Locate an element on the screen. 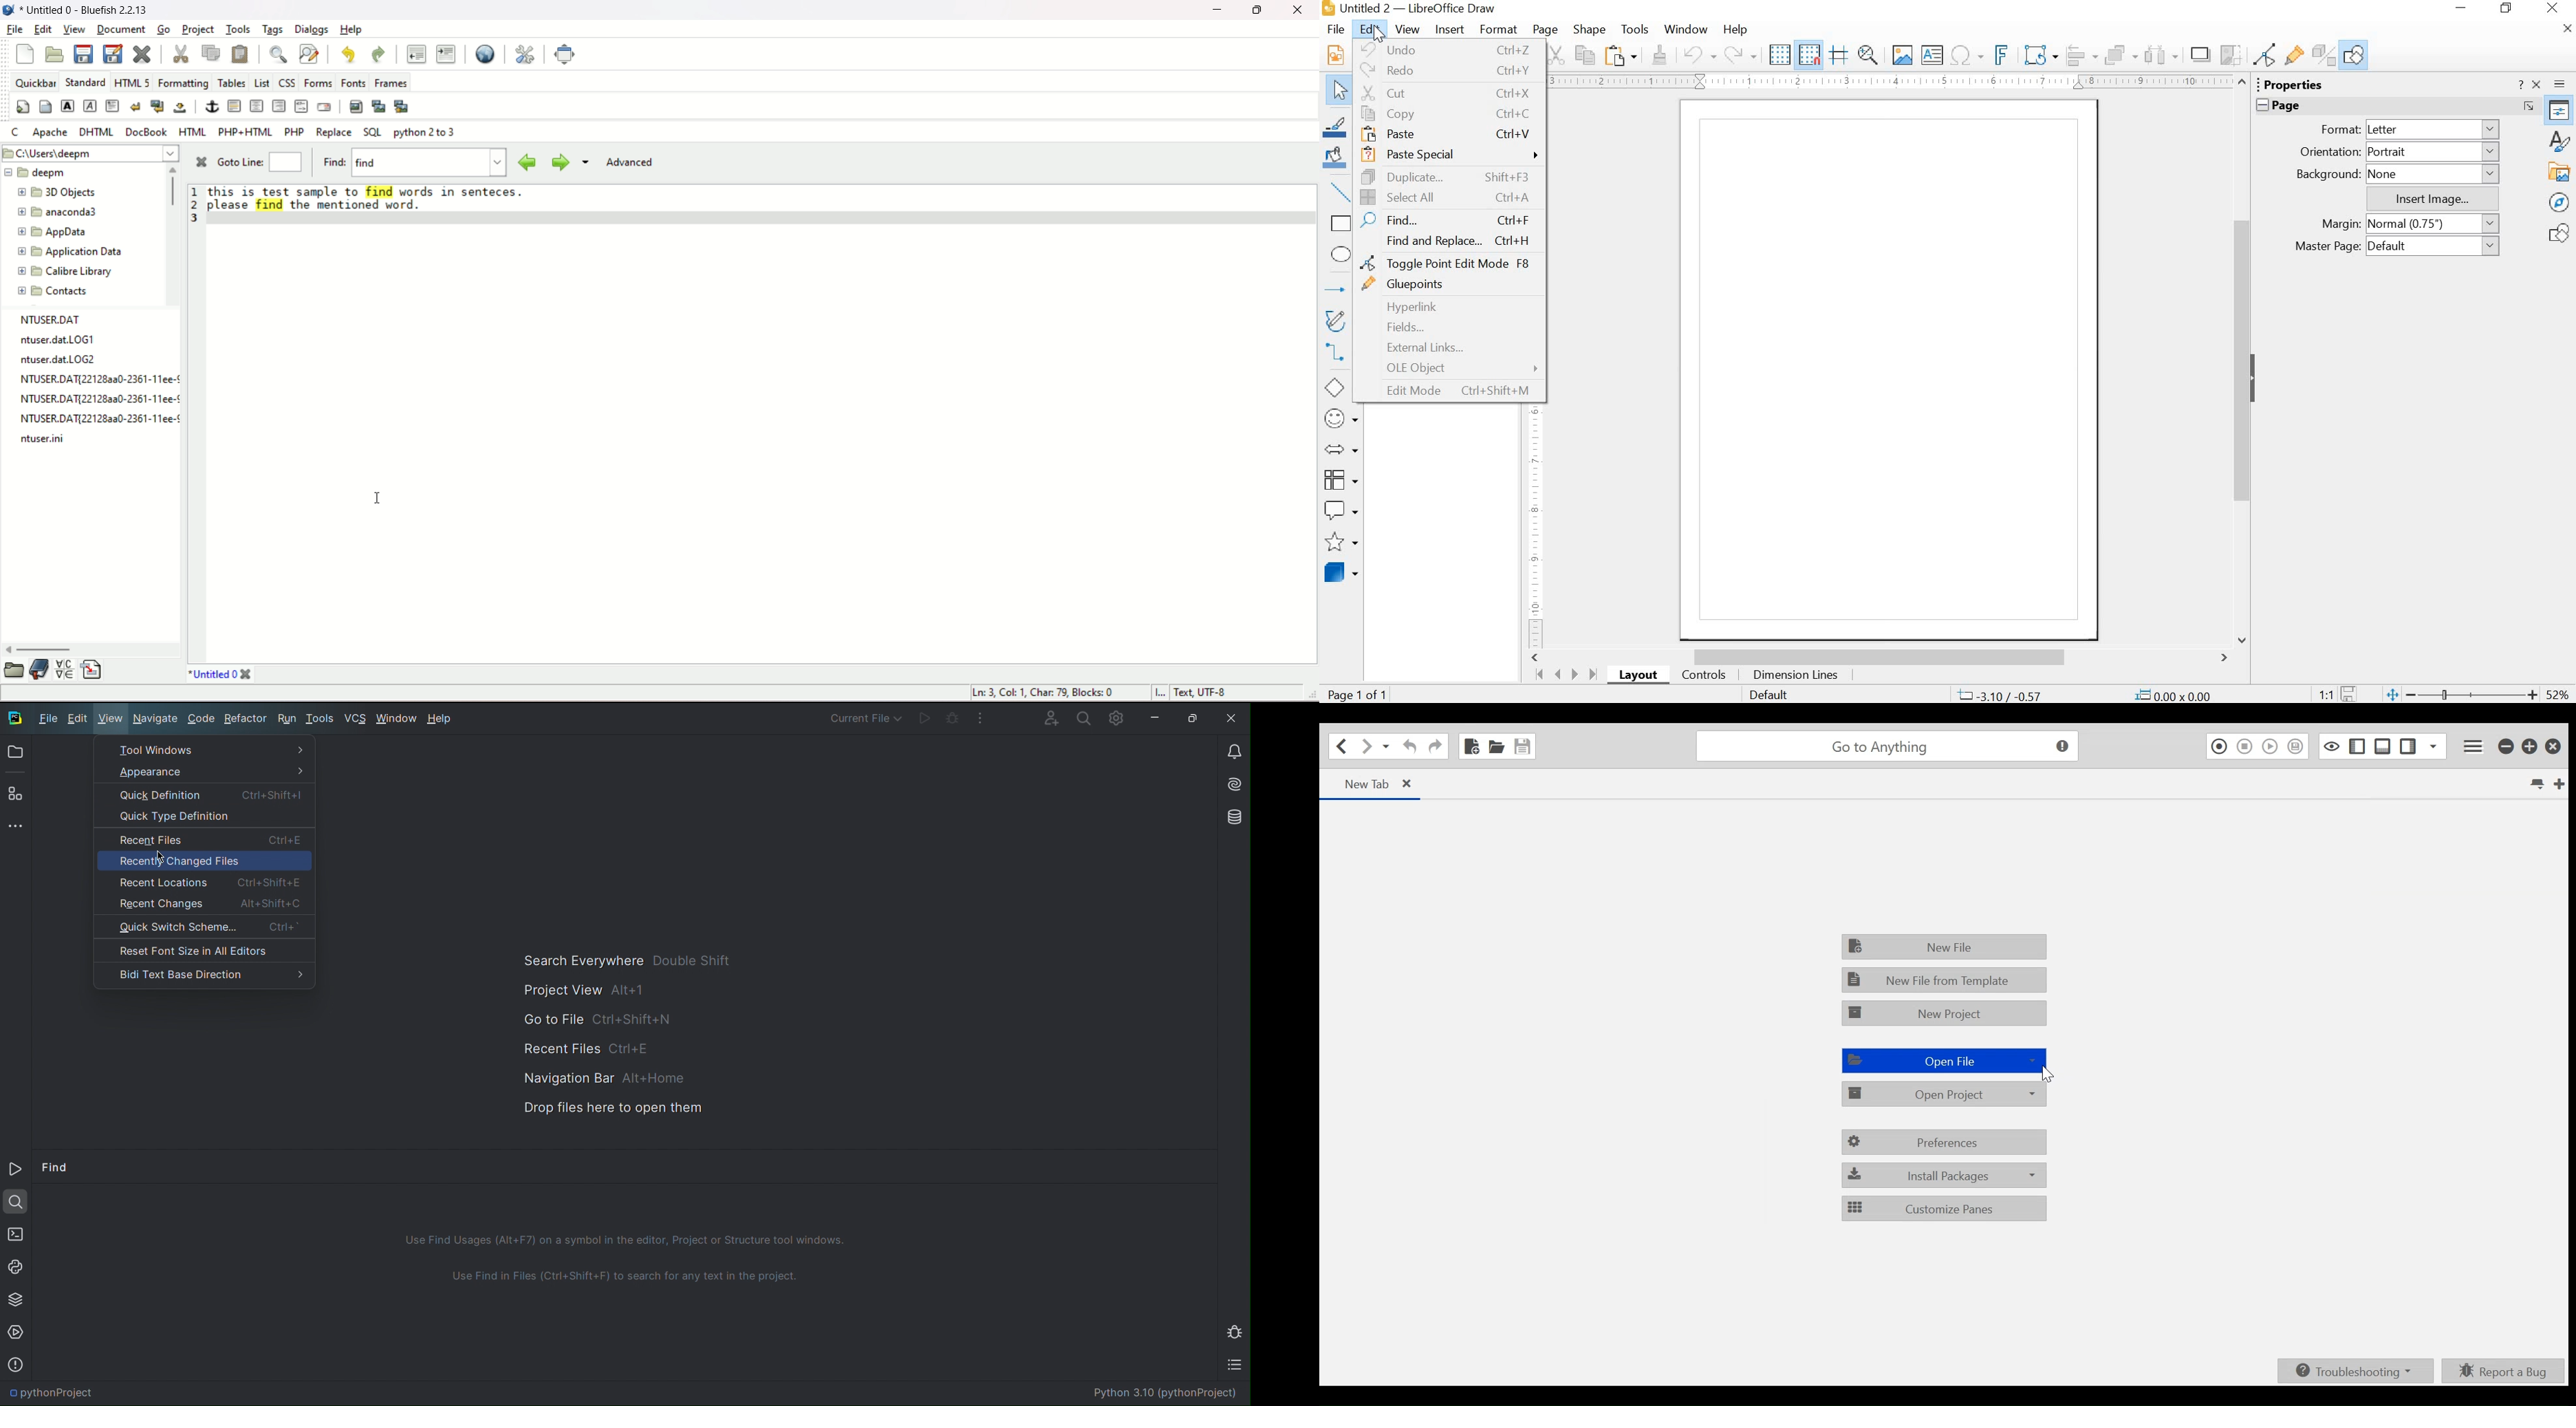 This screenshot has height=1428, width=2576. save is located at coordinates (2343, 691).